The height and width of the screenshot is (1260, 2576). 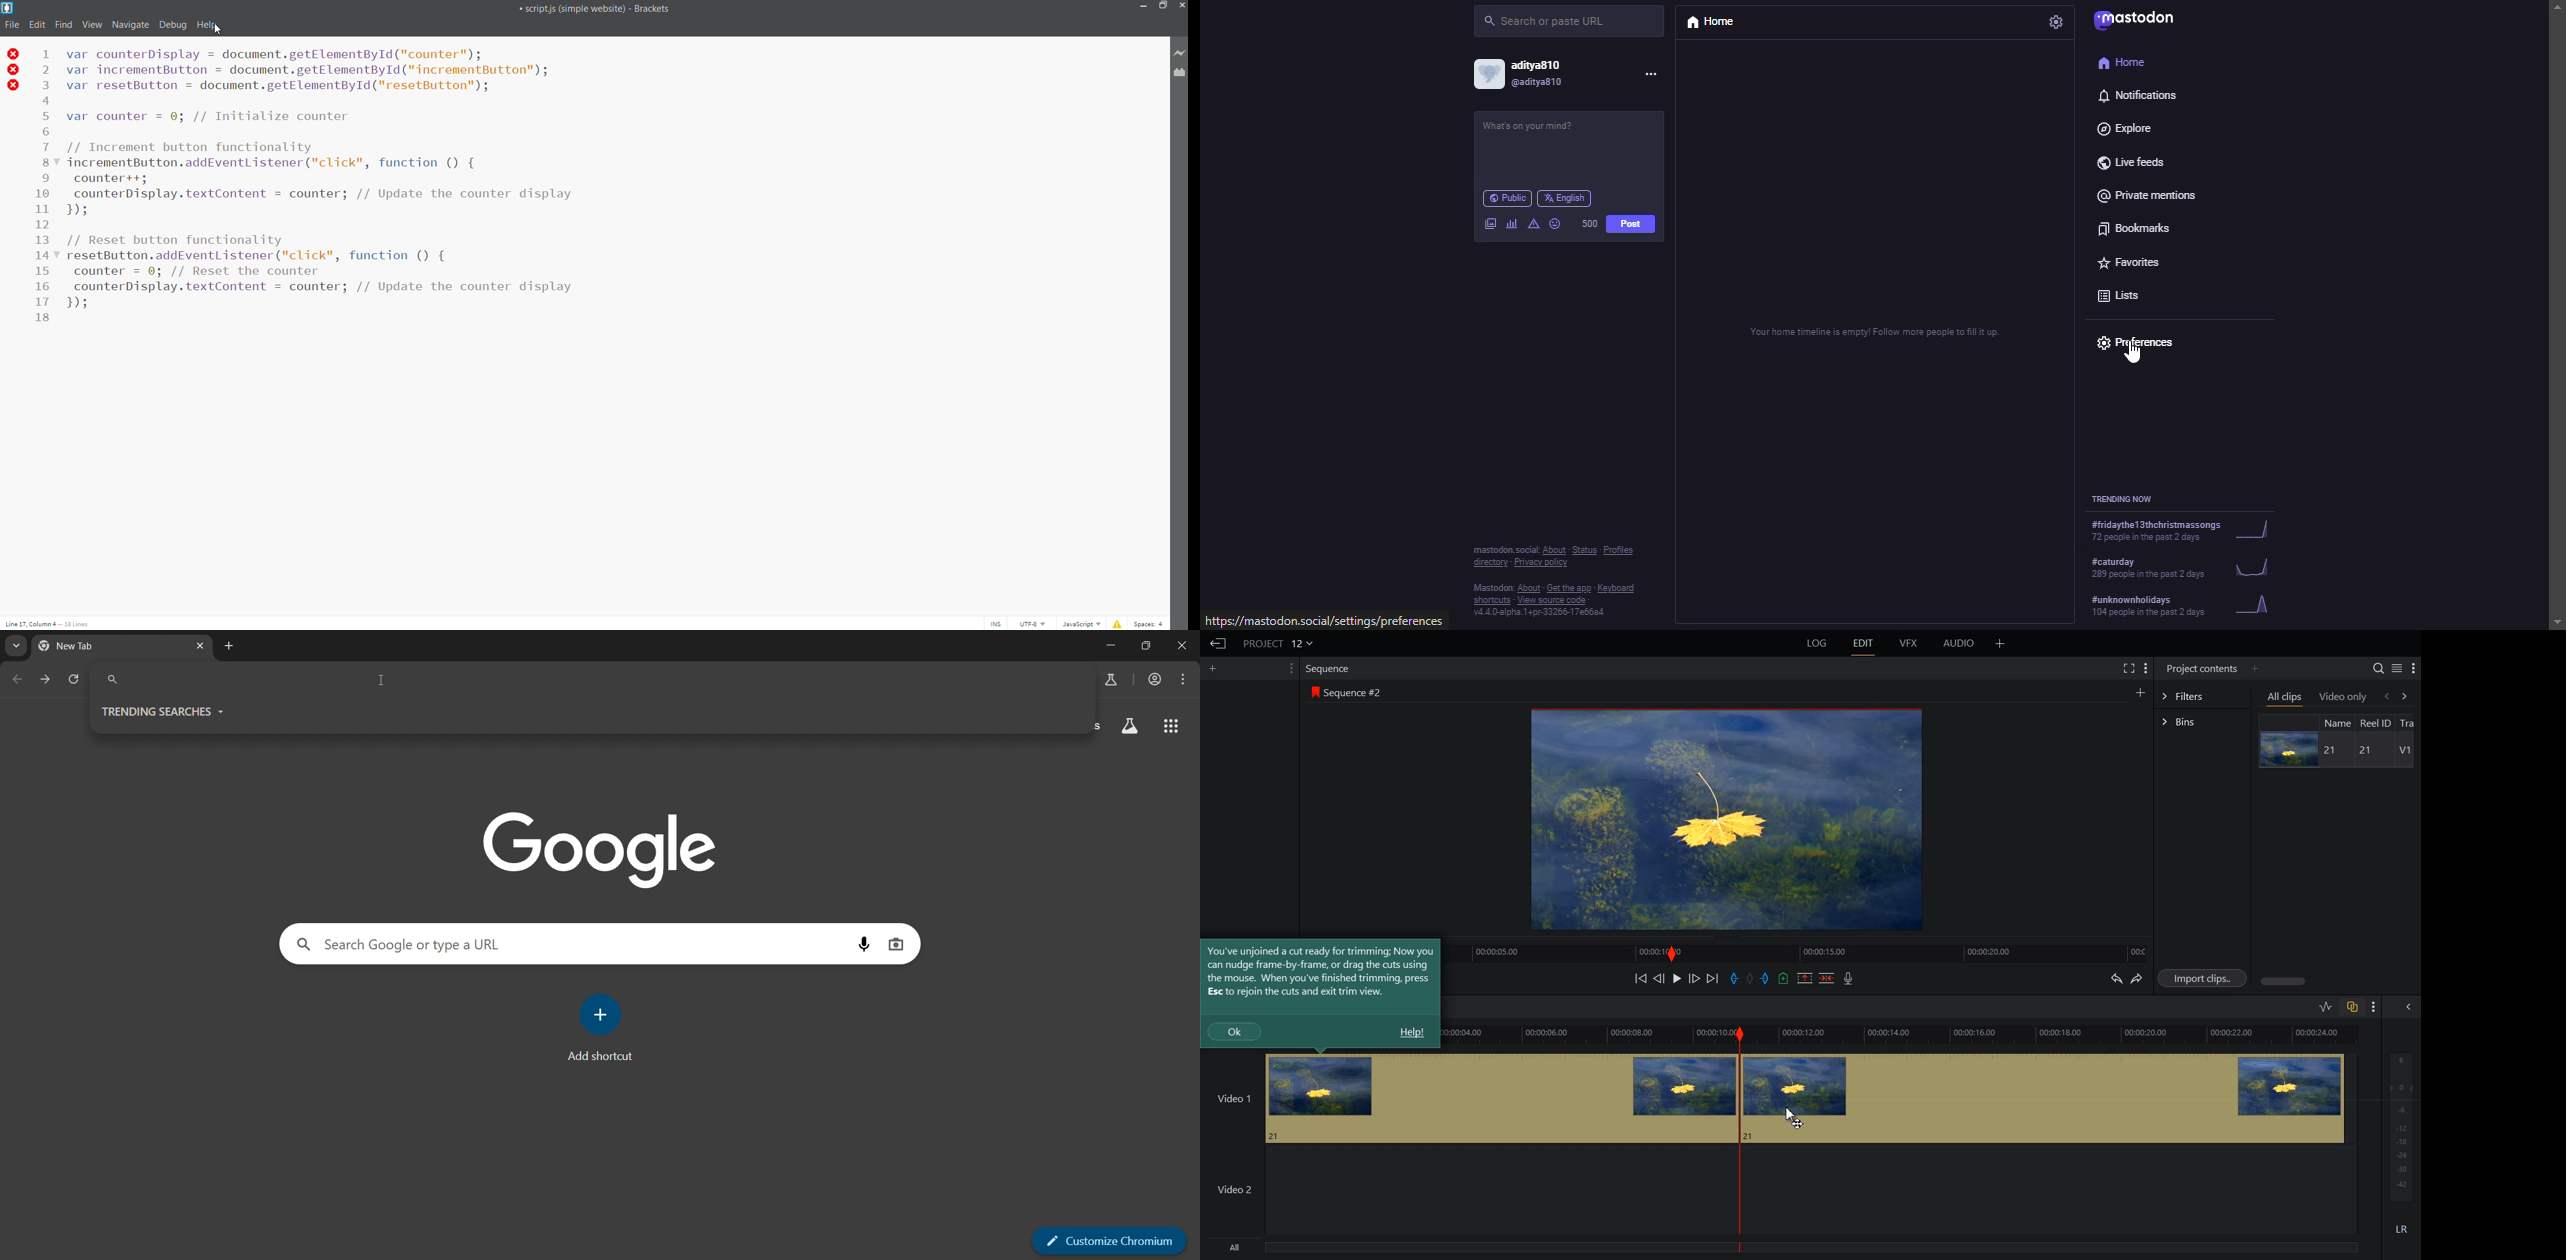 What do you see at coordinates (1729, 820) in the screenshot?
I see `Preview Window` at bounding box center [1729, 820].